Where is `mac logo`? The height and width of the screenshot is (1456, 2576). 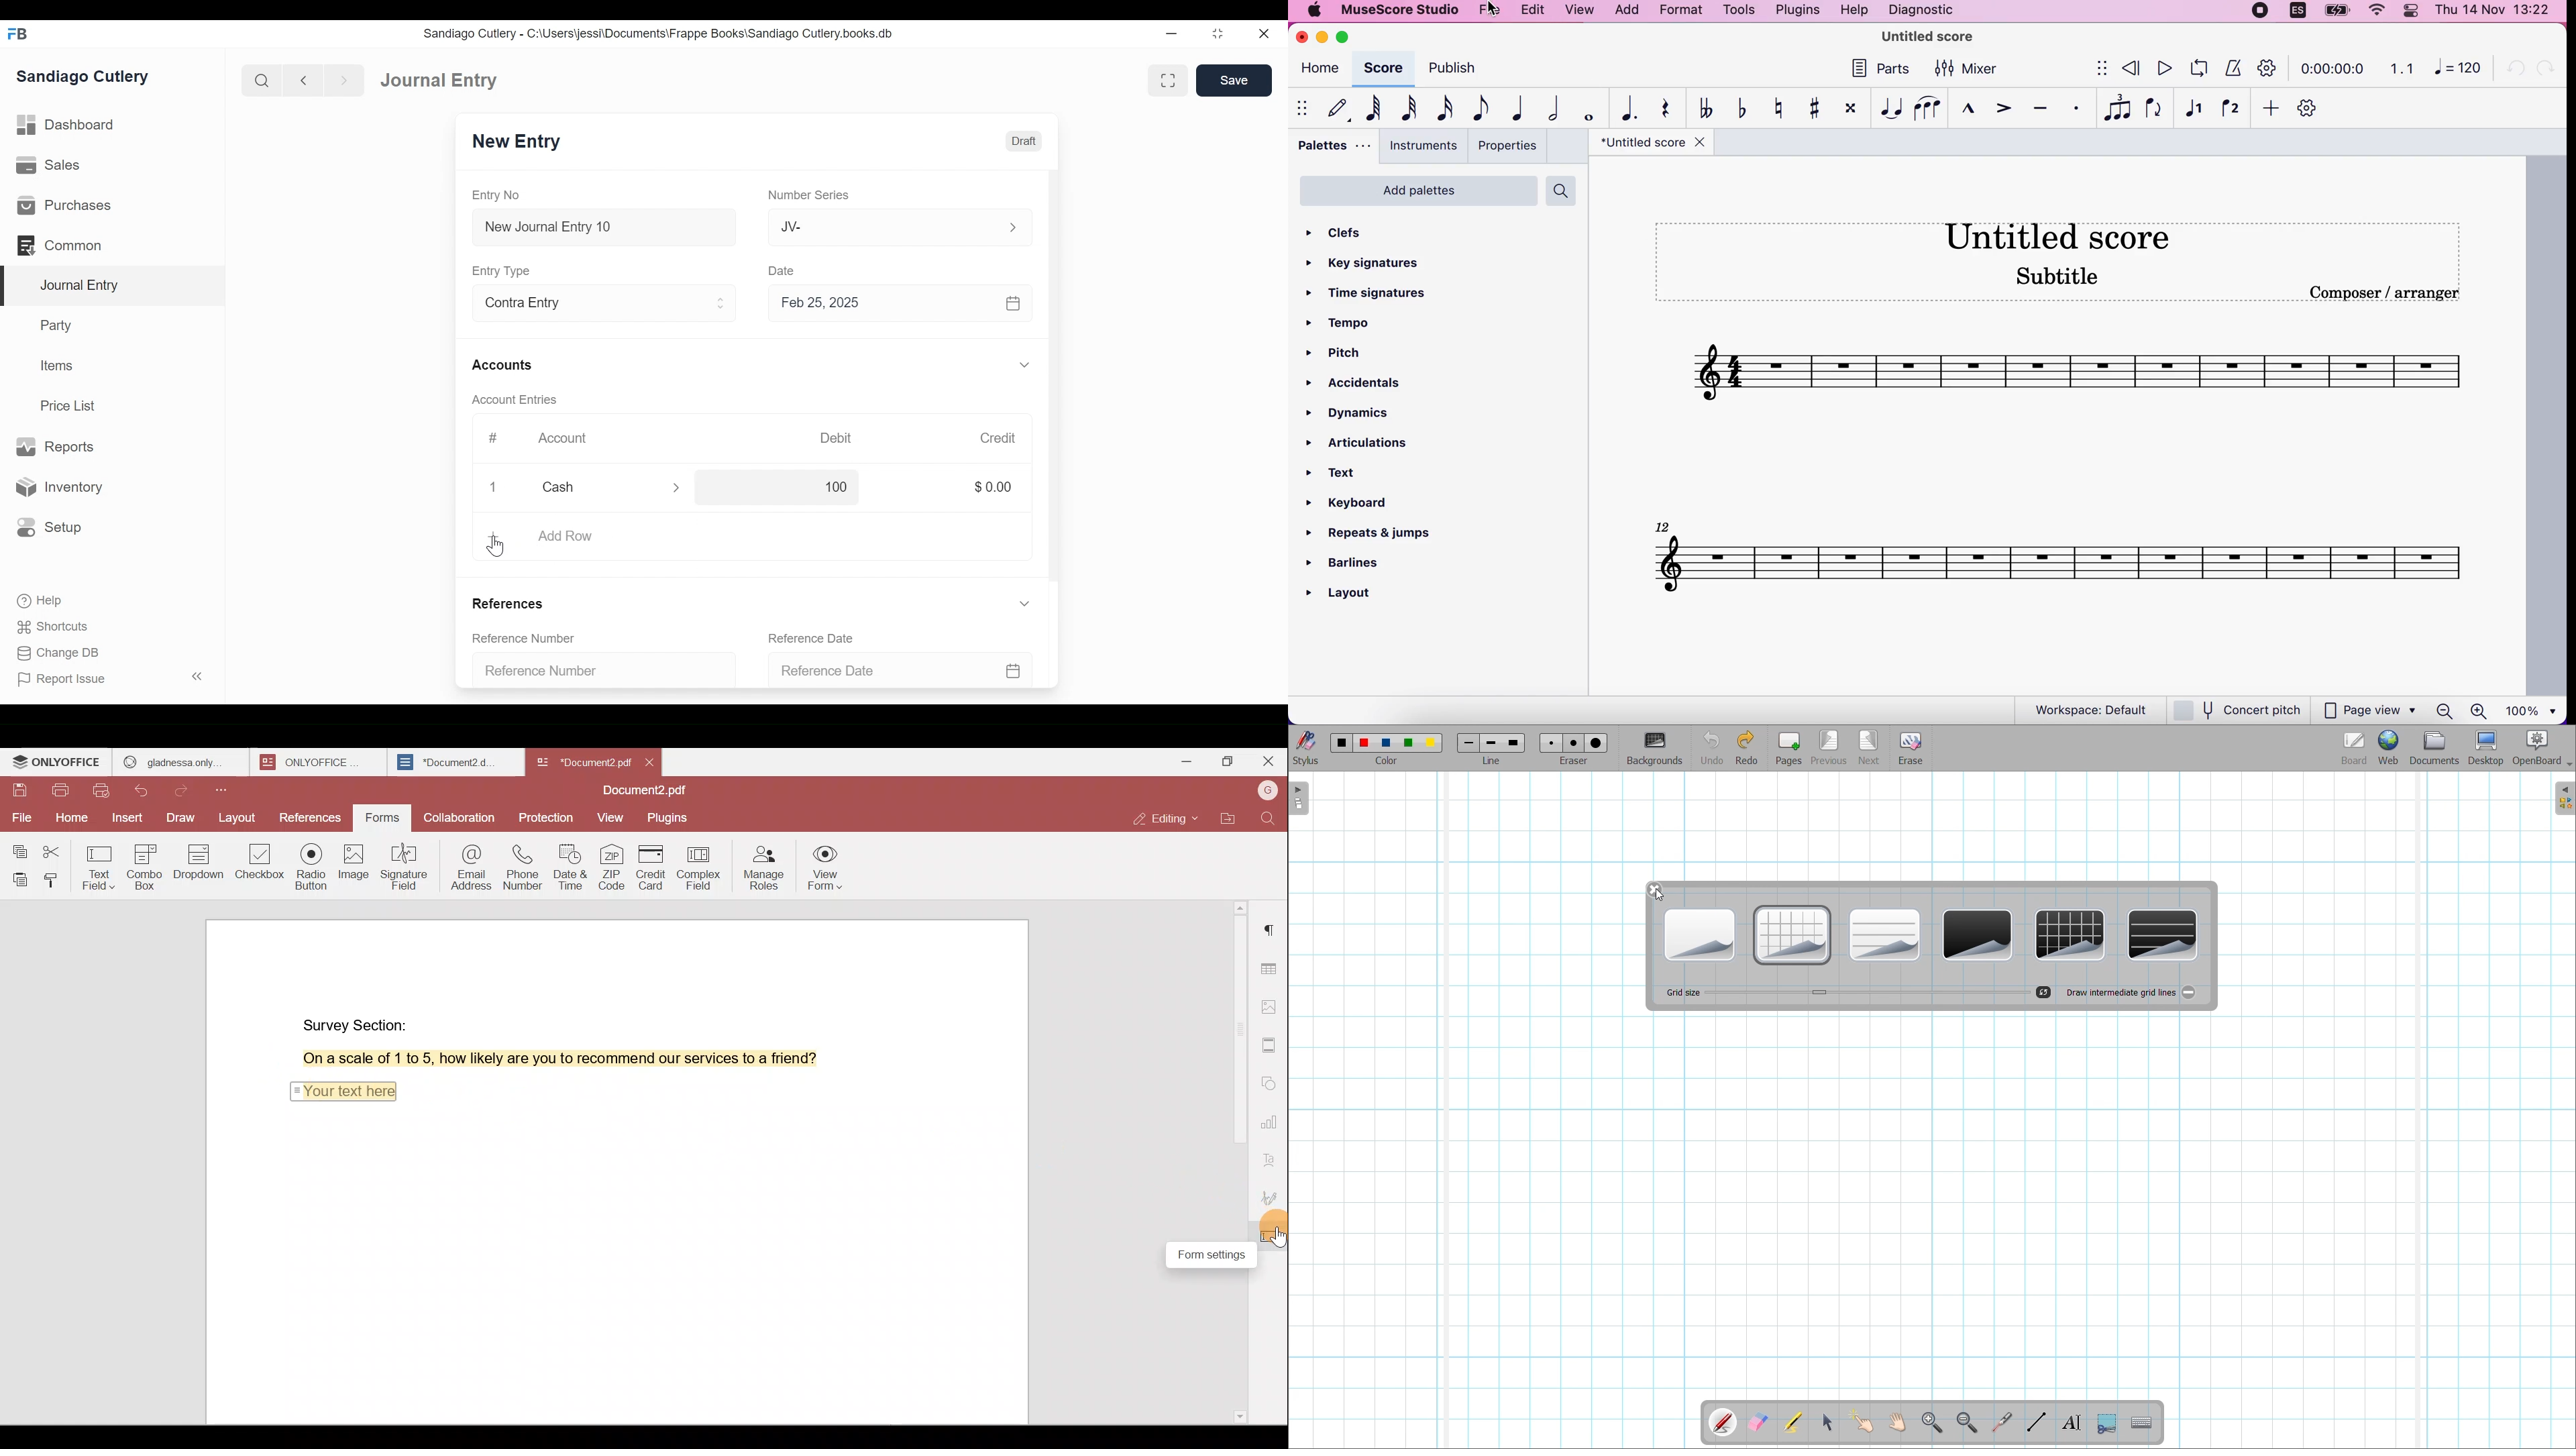
mac logo is located at coordinates (1313, 11).